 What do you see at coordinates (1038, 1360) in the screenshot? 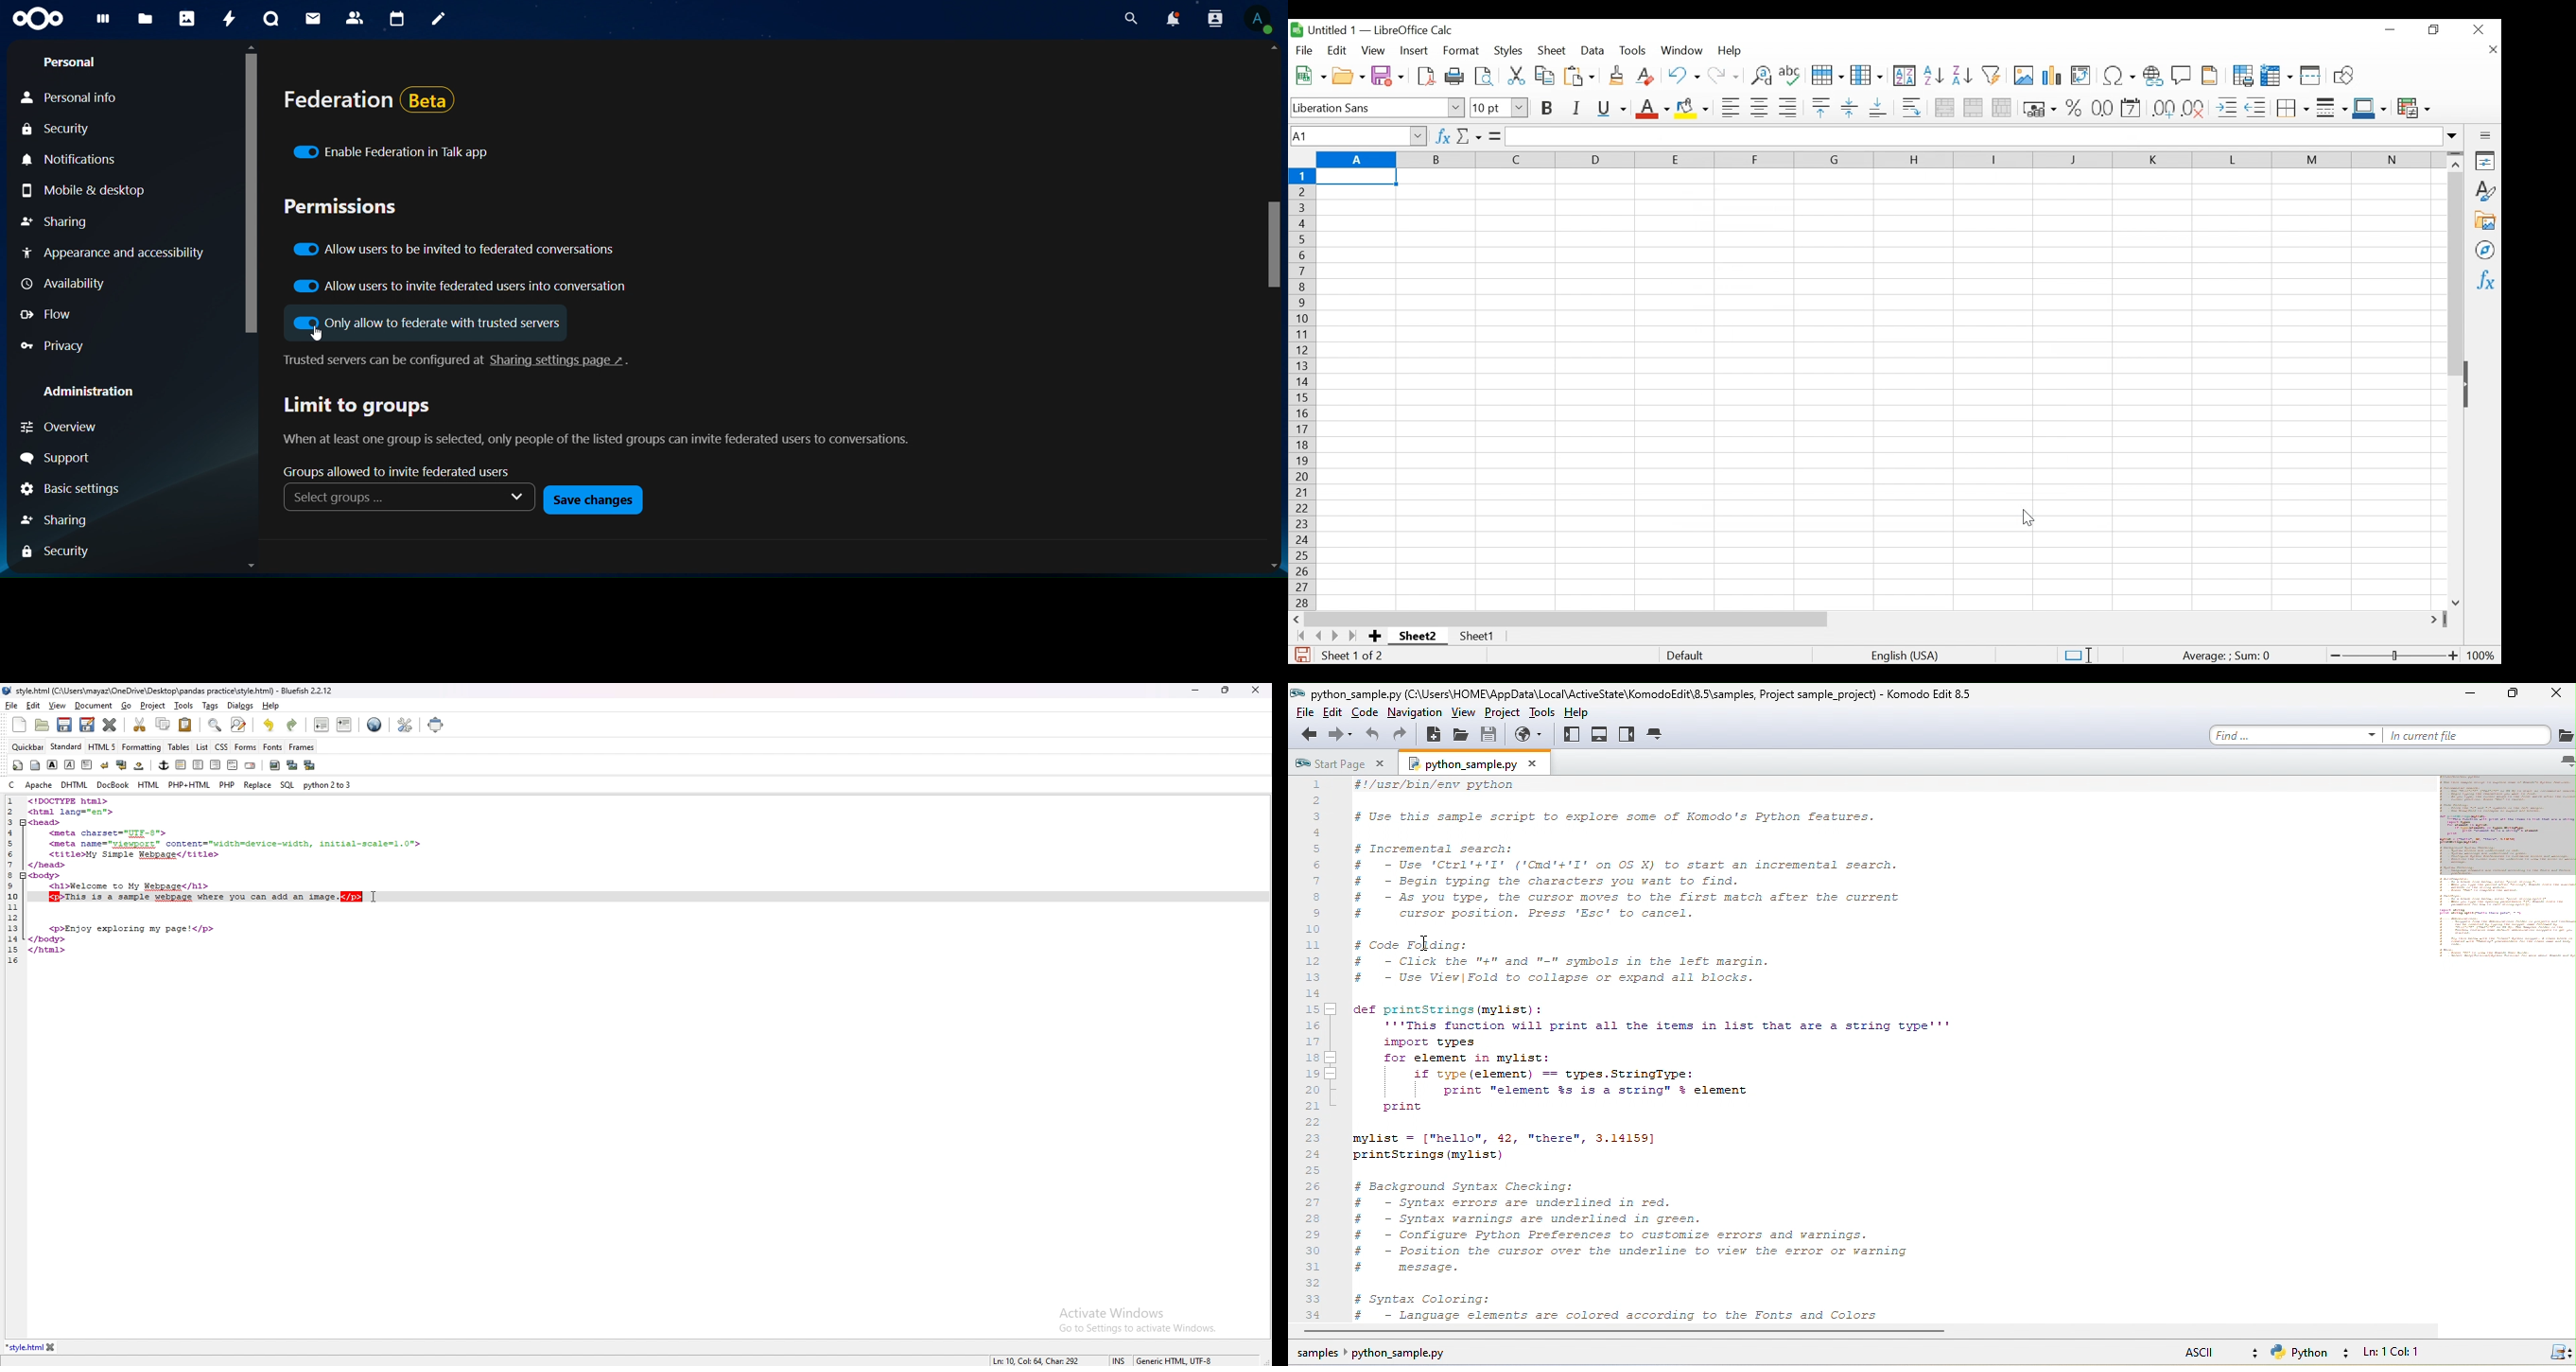
I see `Ln: 10 Col: 64 Char: 292` at bounding box center [1038, 1360].